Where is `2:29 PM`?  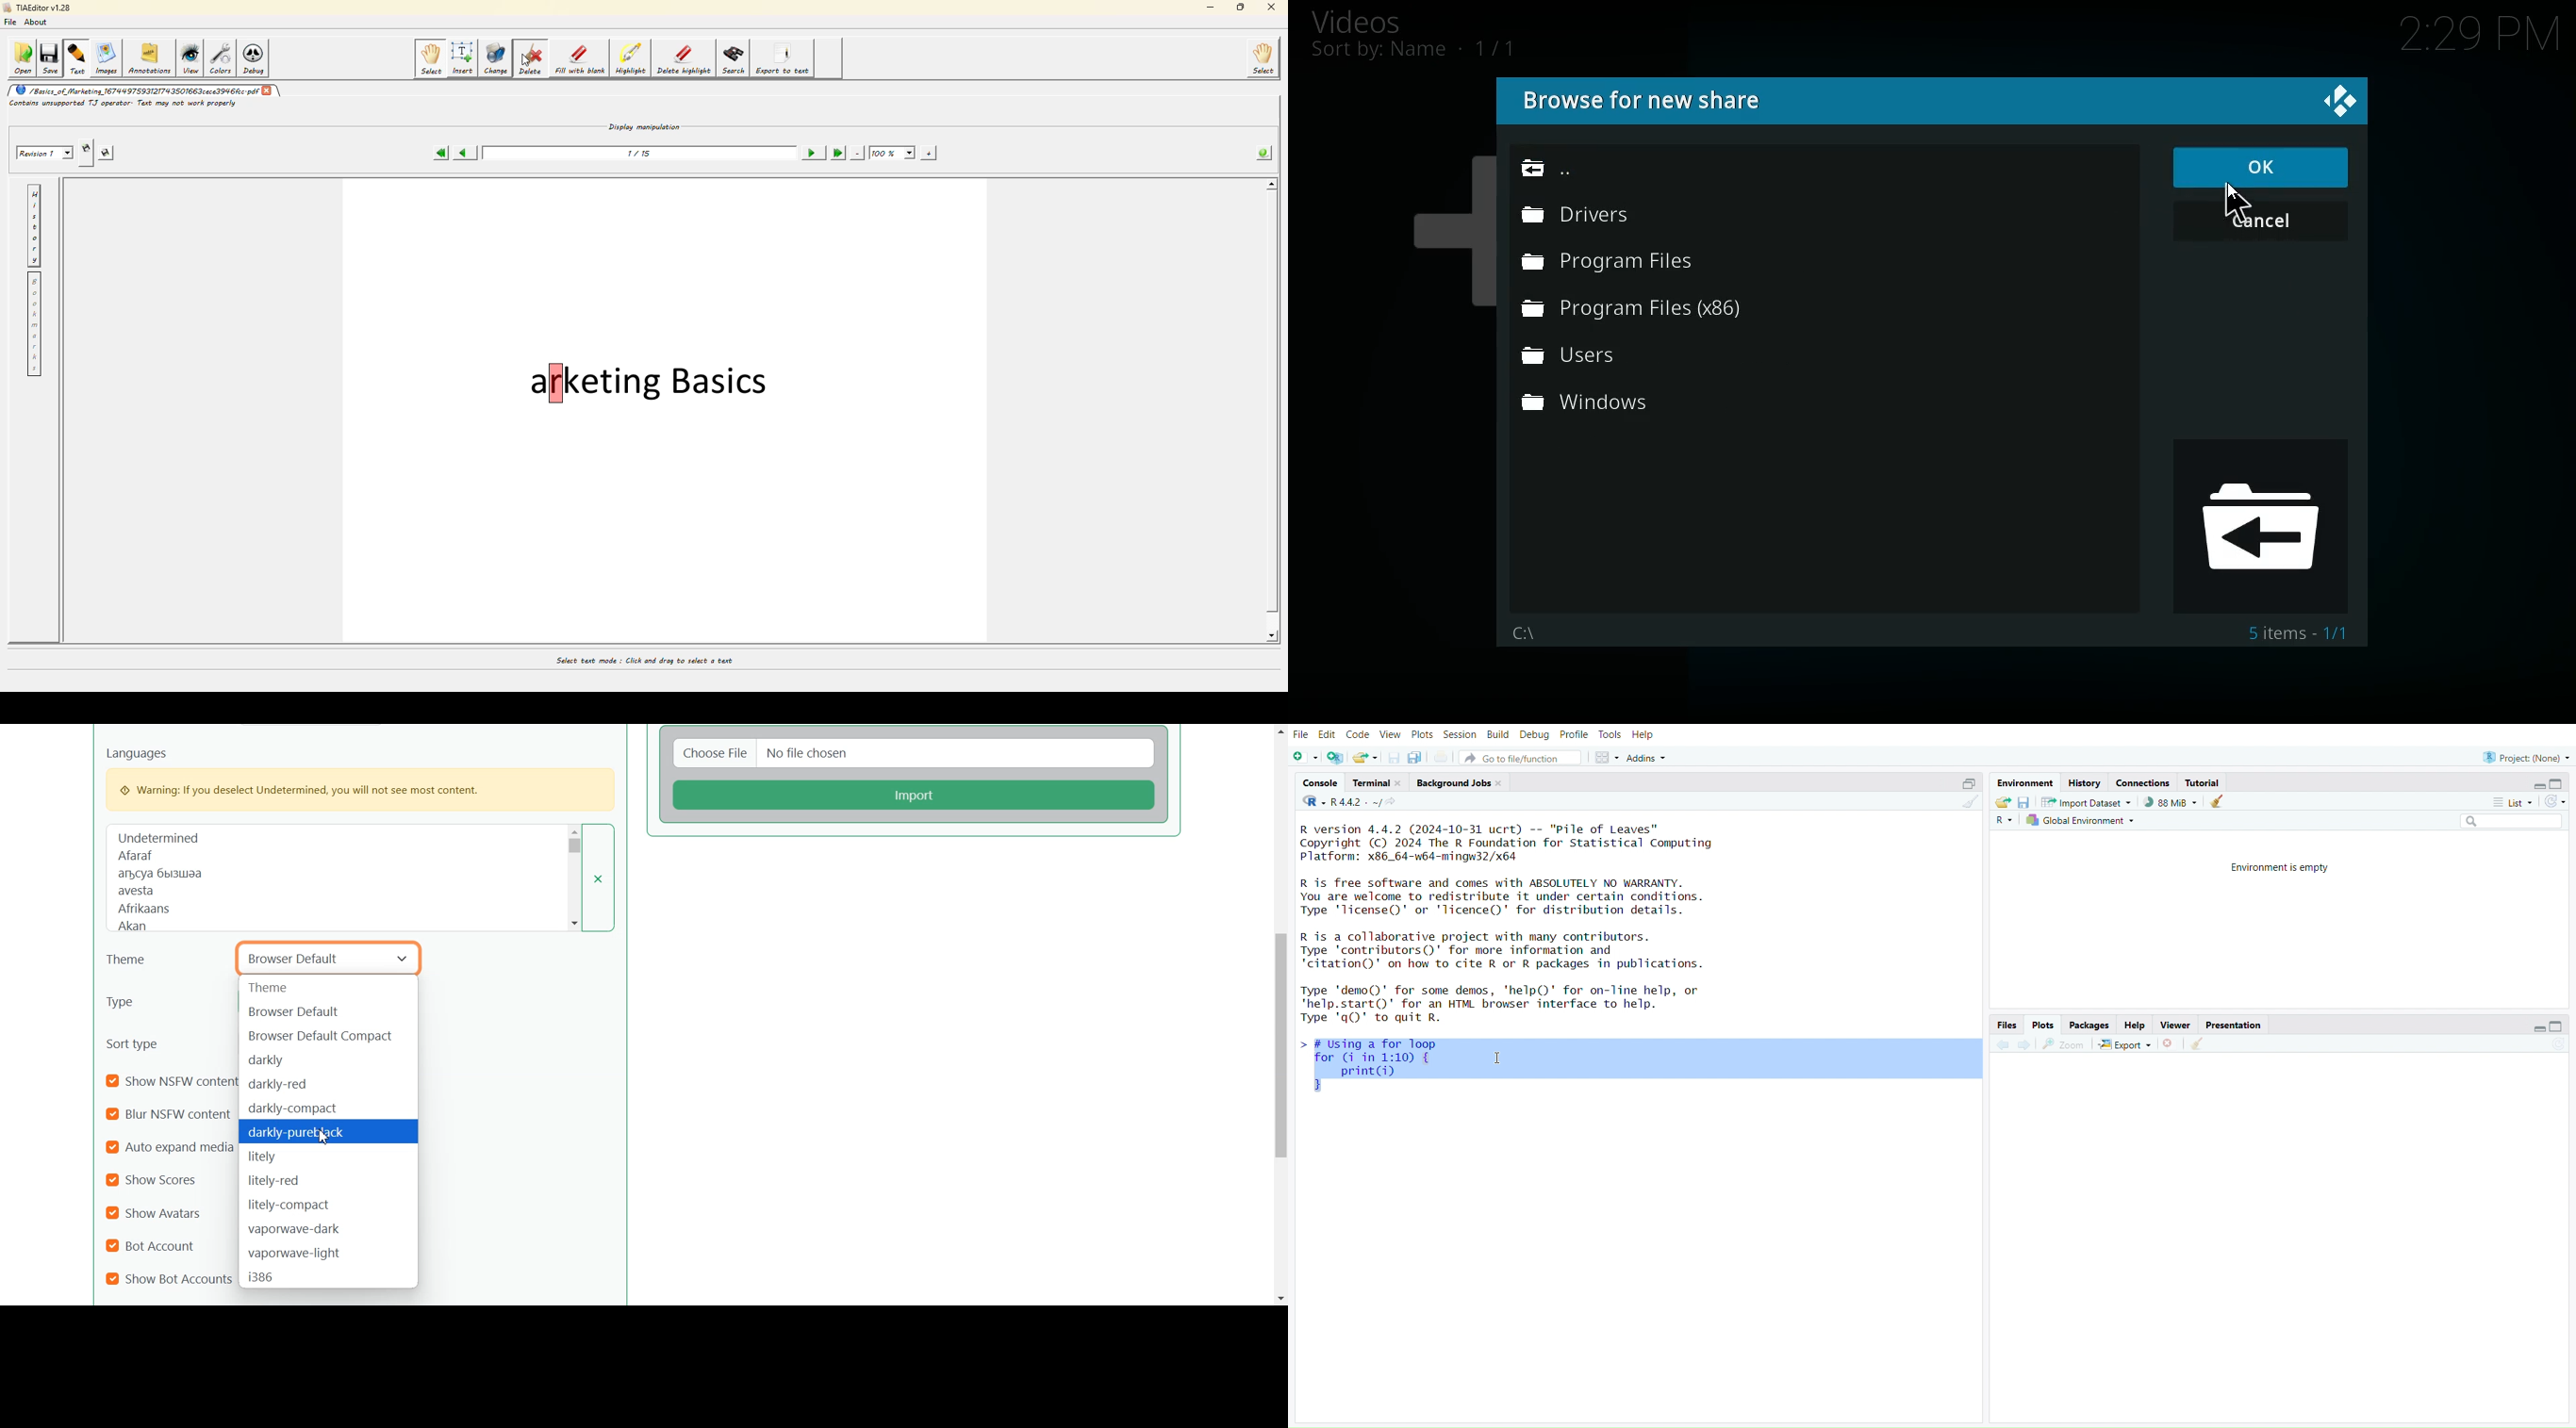
2:29 PM is located at coordinates (2480, 39).